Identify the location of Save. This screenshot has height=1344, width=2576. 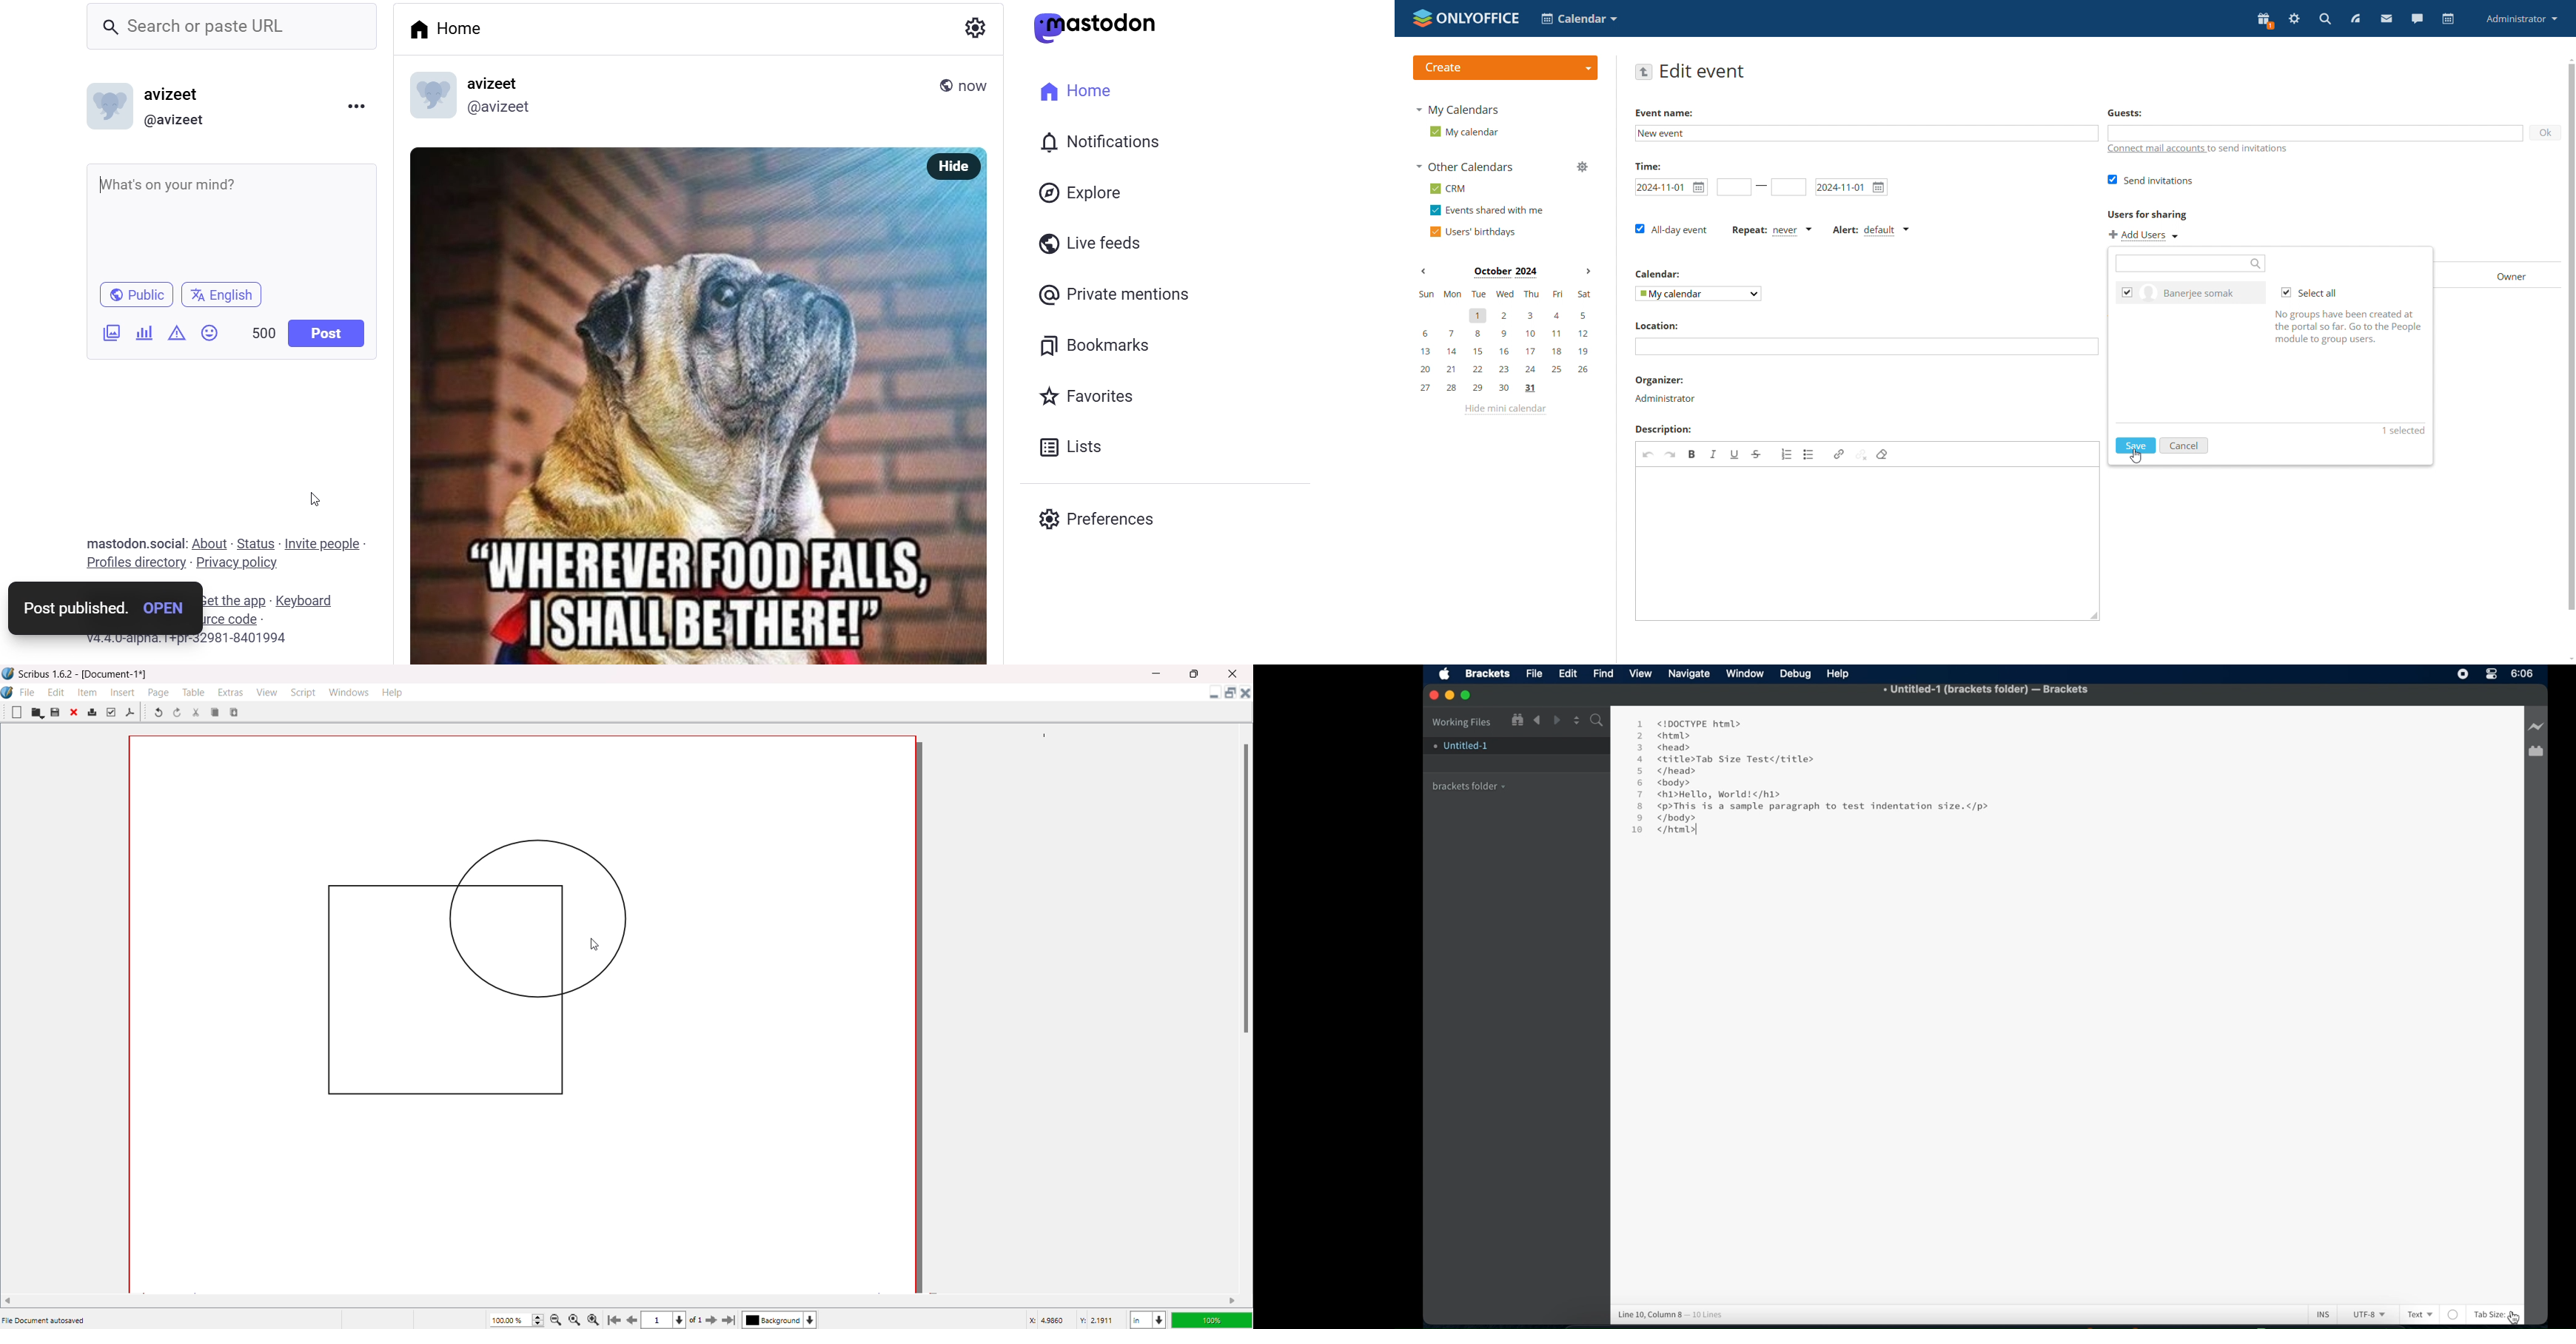
(55, 712).